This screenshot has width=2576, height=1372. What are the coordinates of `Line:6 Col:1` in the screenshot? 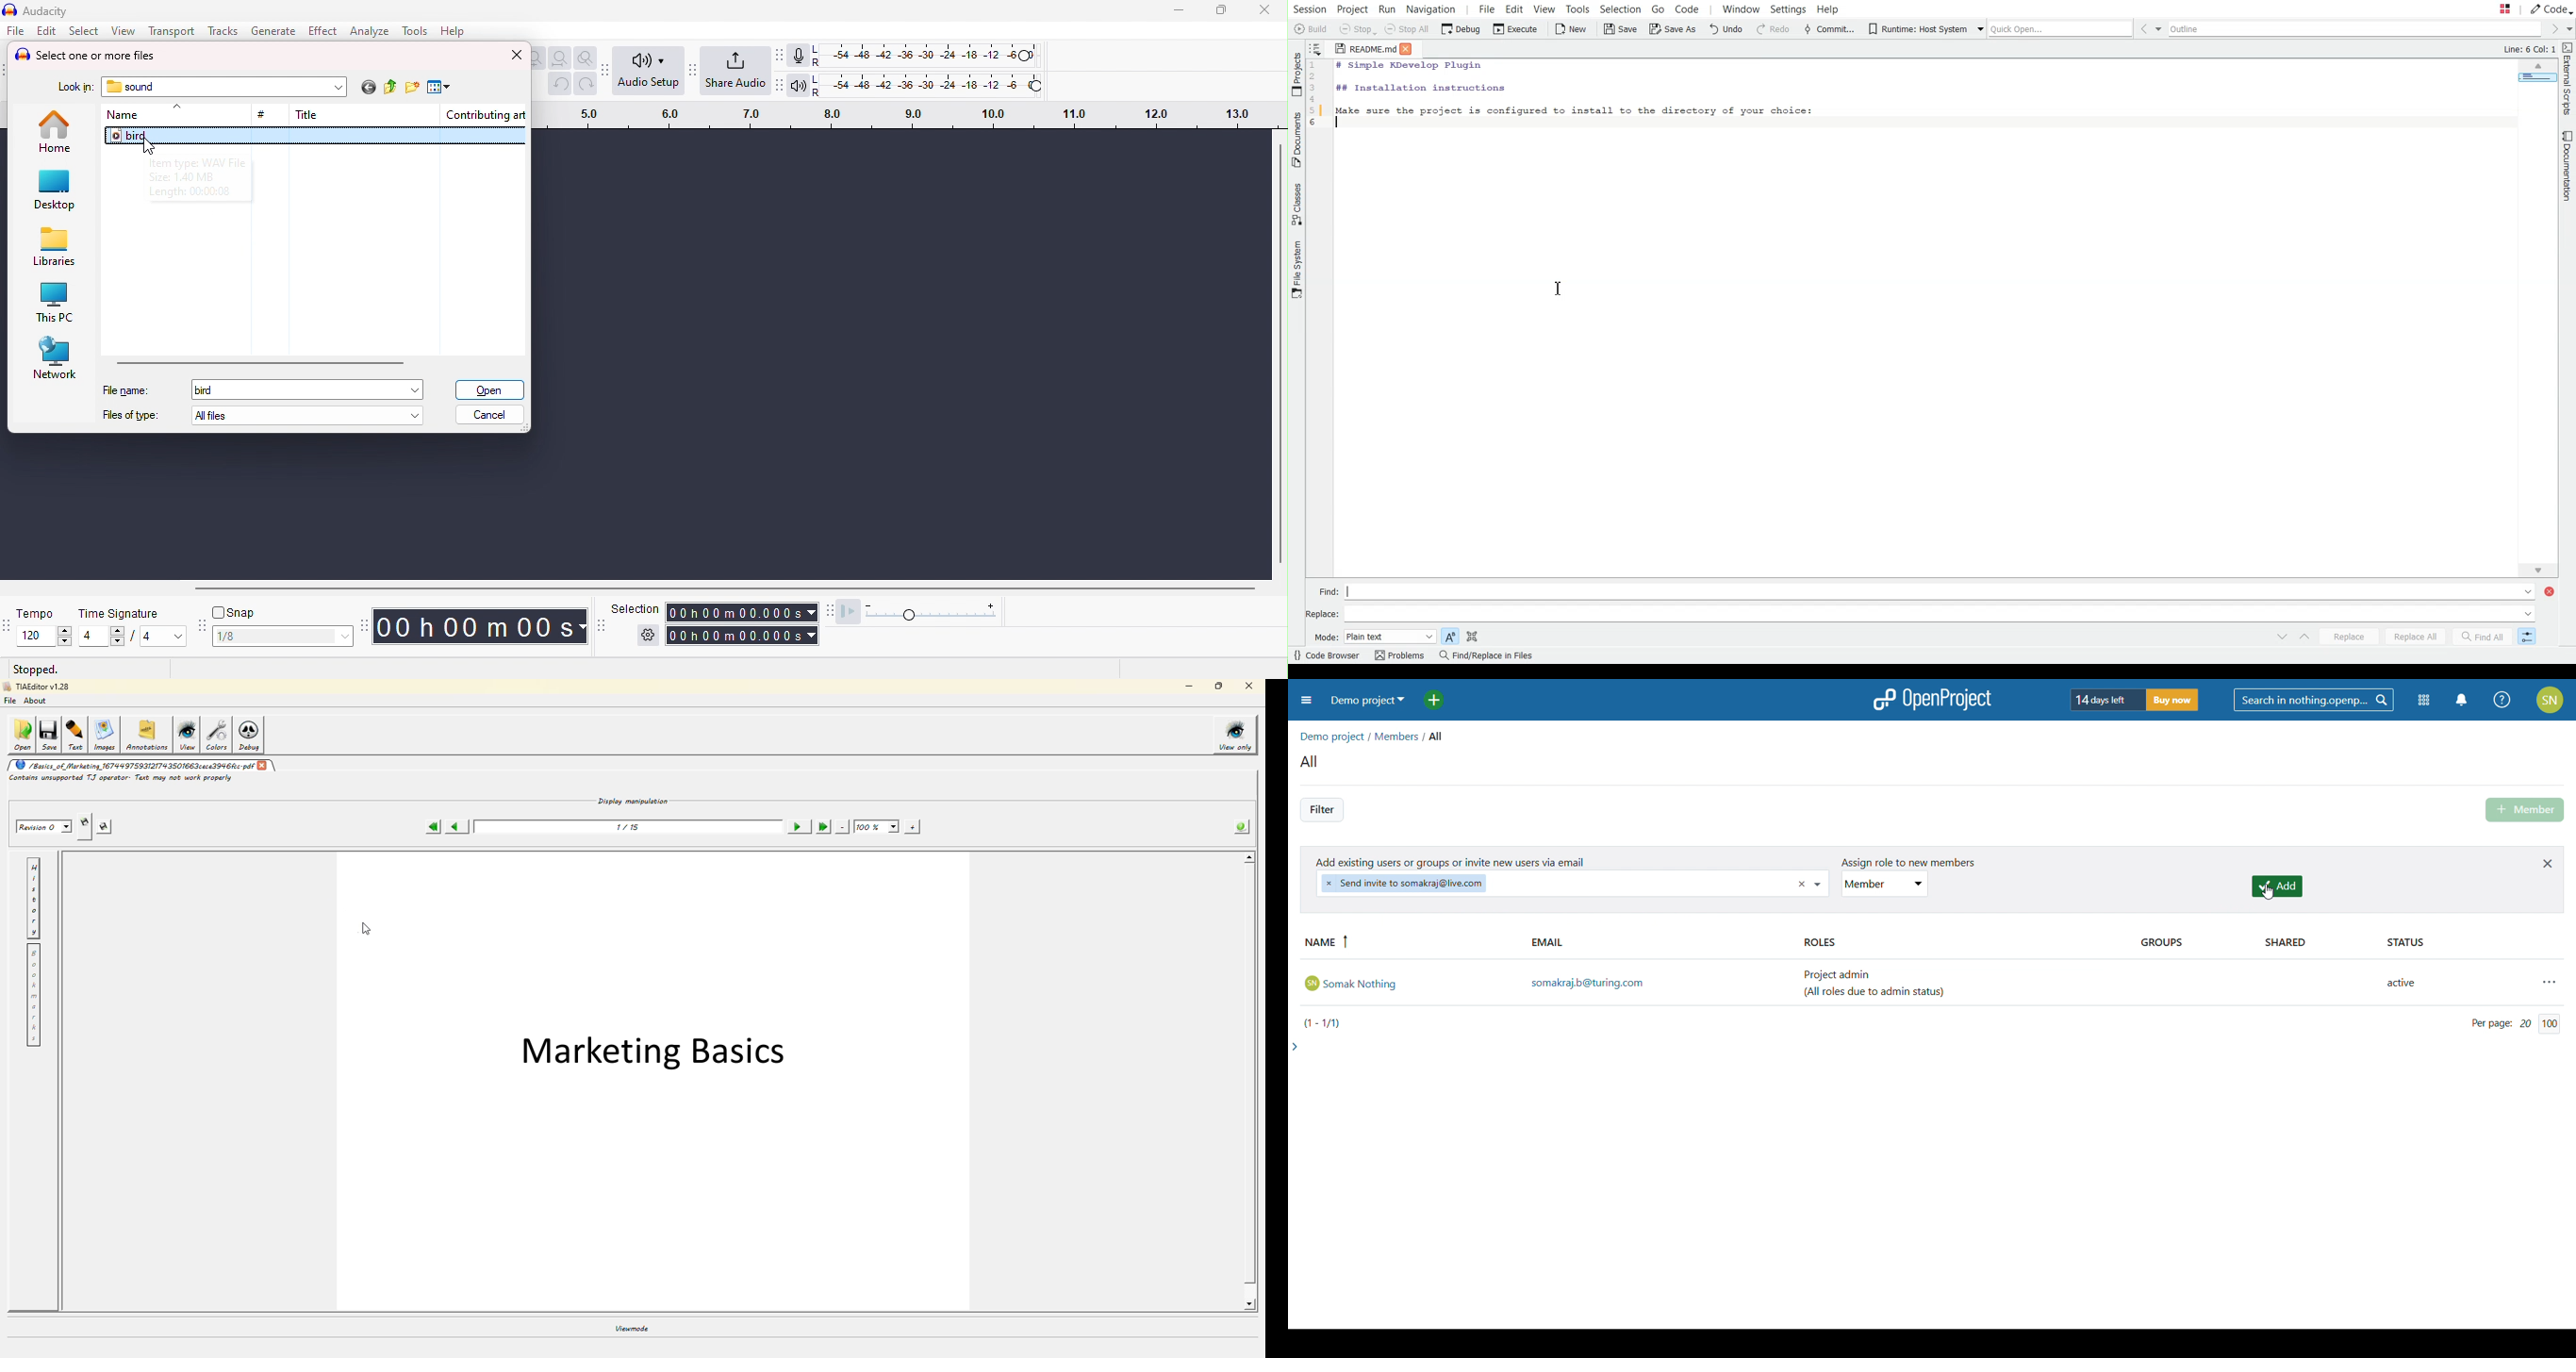 It's located at (2527, 50).